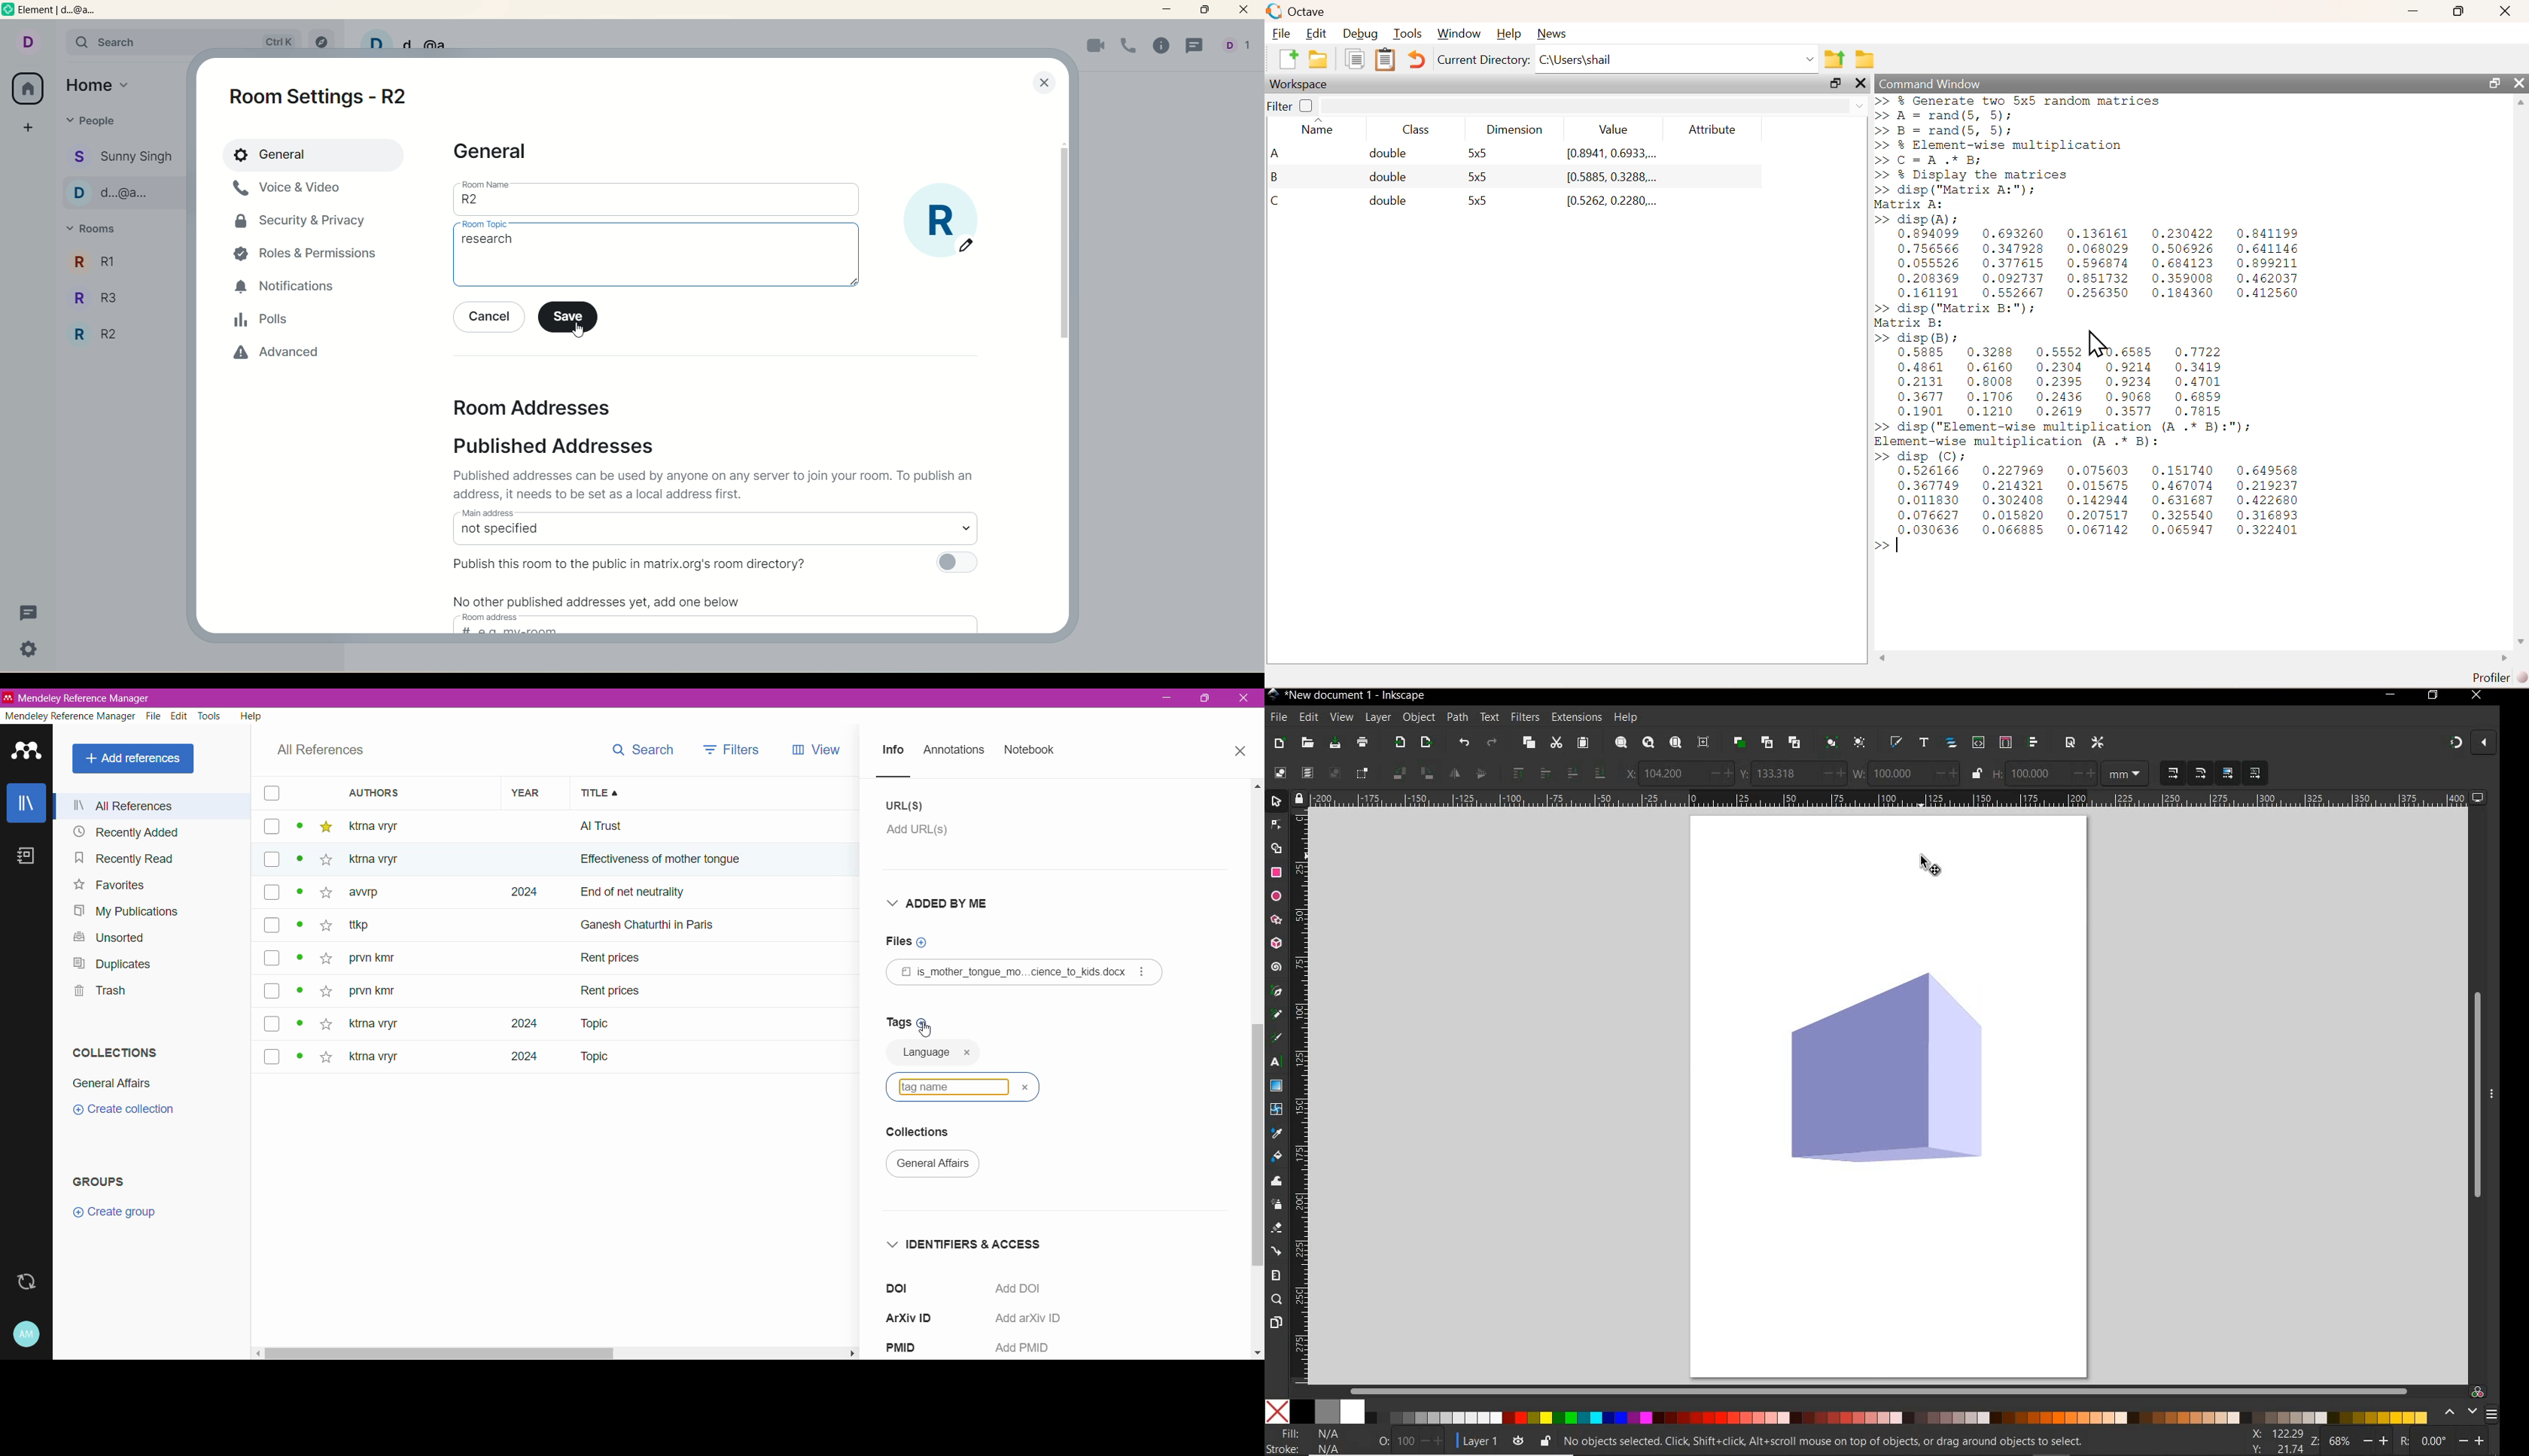  Describe the element at coordinates (92, 120) in the screenshot. I see `people` at that location.